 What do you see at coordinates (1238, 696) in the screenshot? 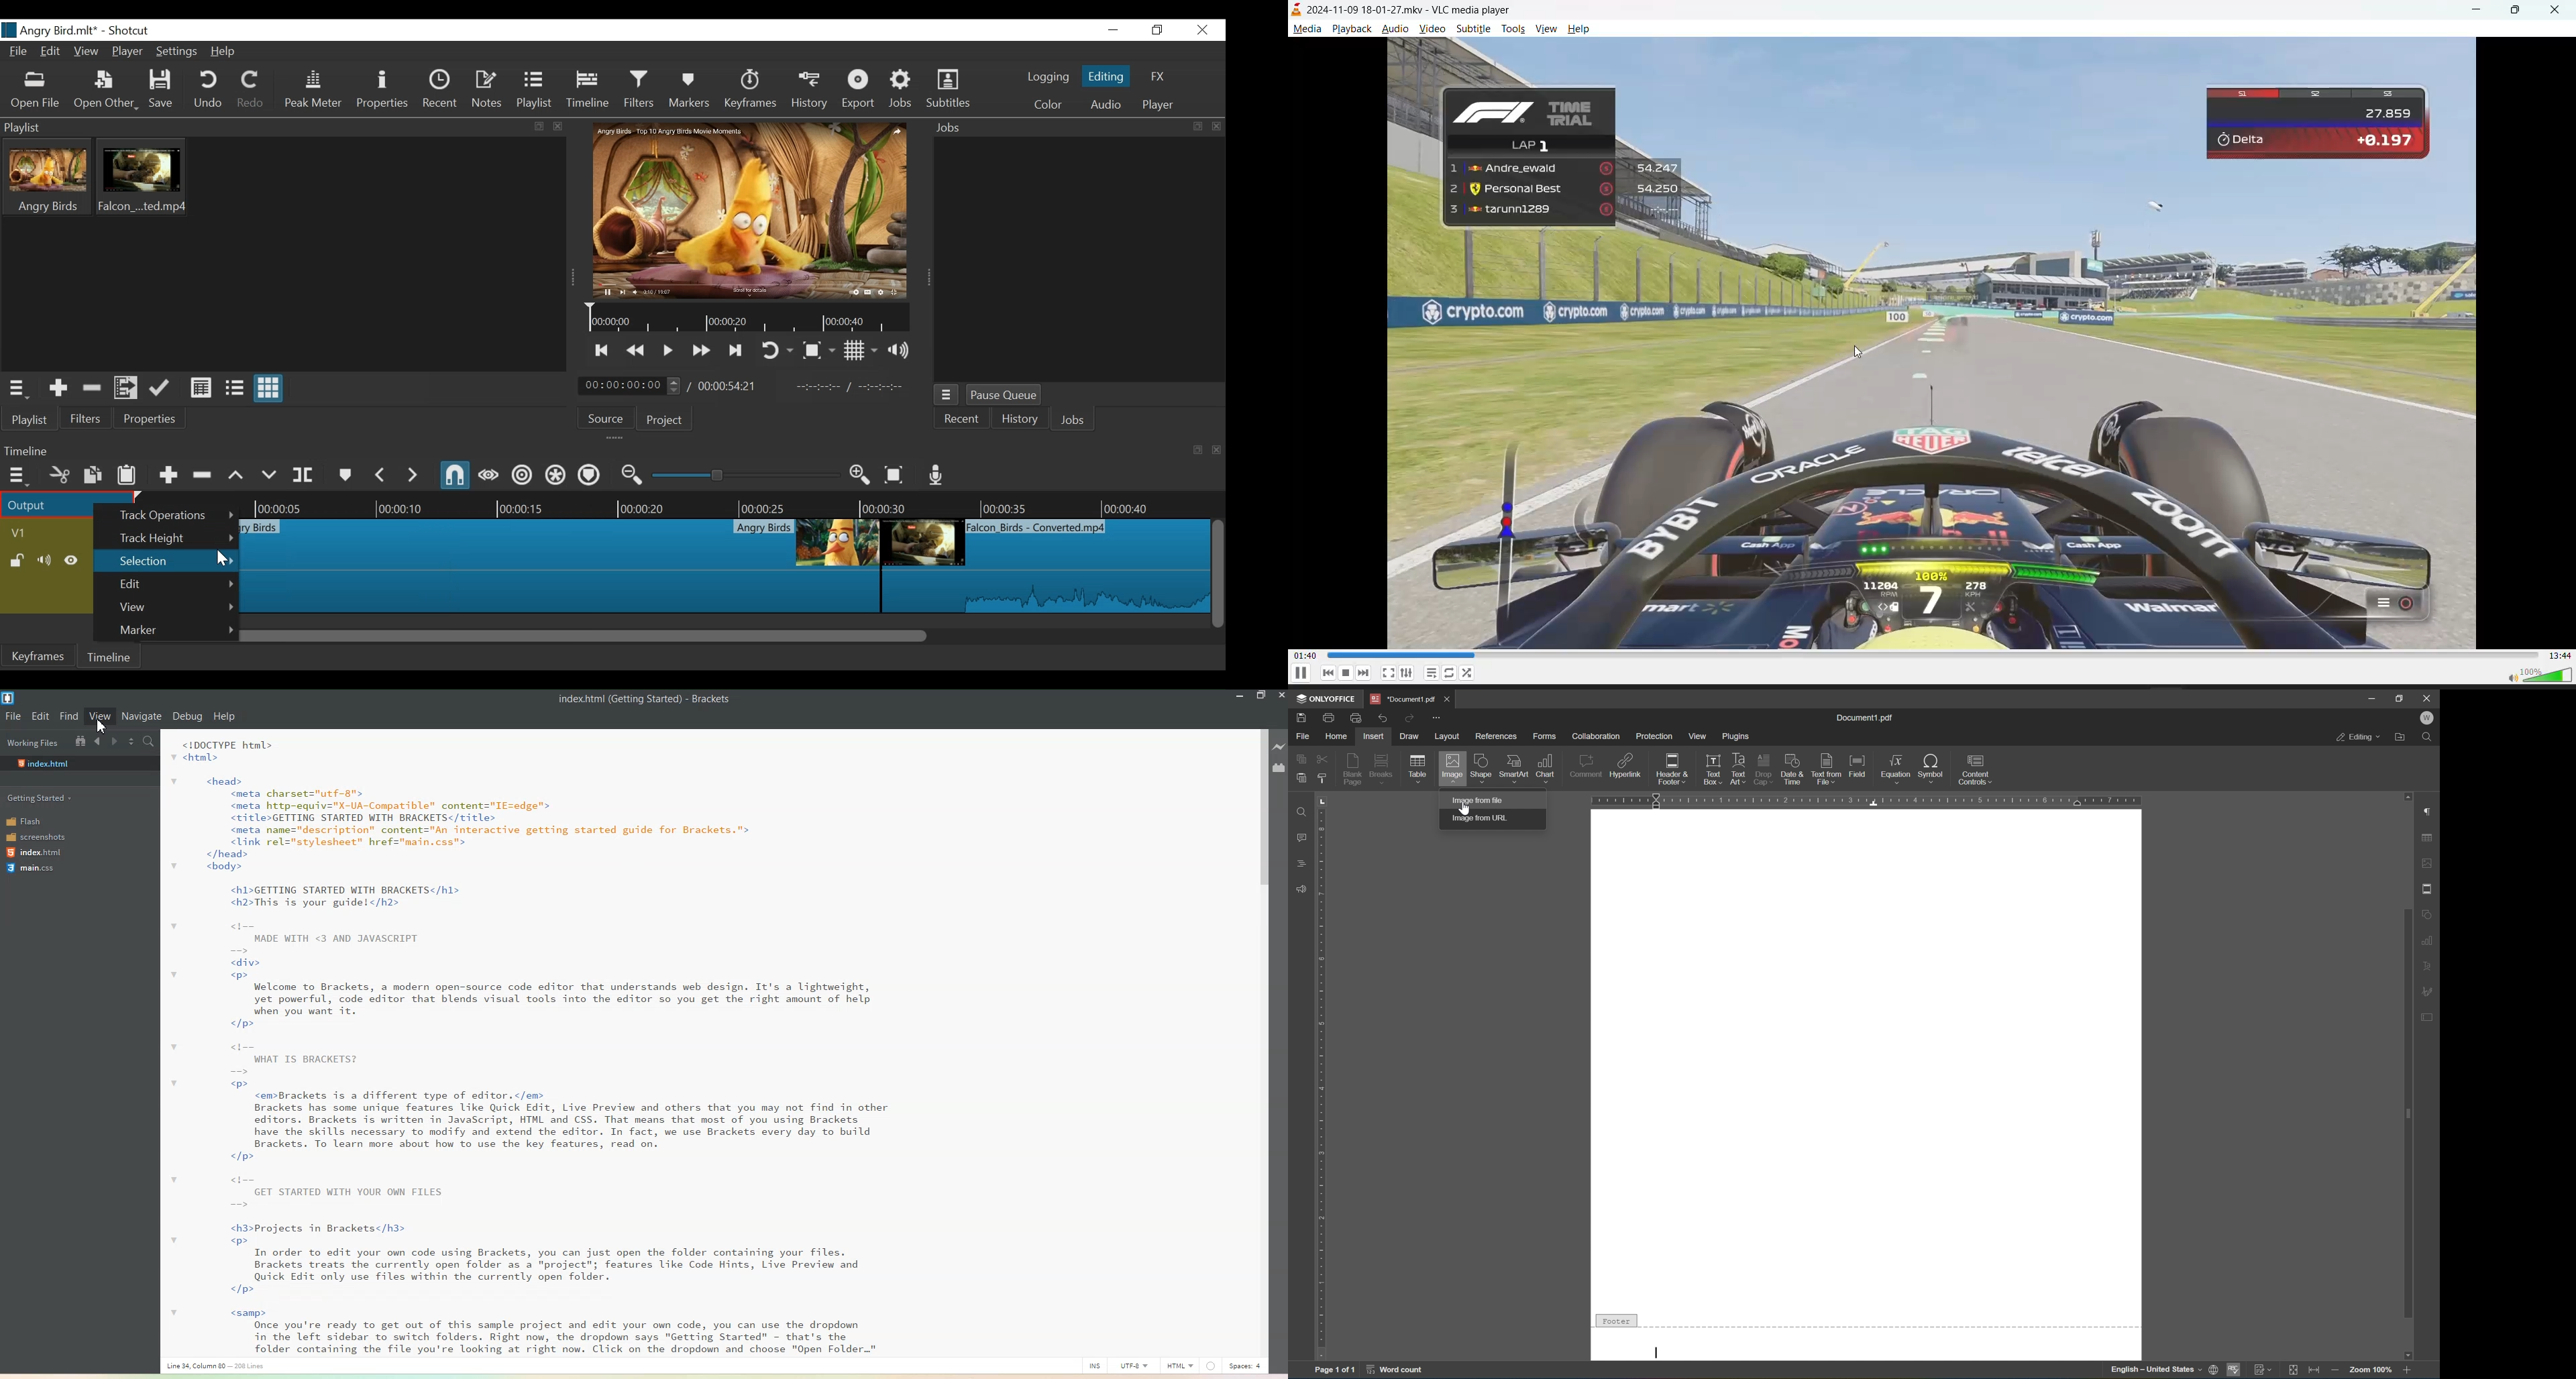
I see `Minimize` at bounding box center [1238, 696].